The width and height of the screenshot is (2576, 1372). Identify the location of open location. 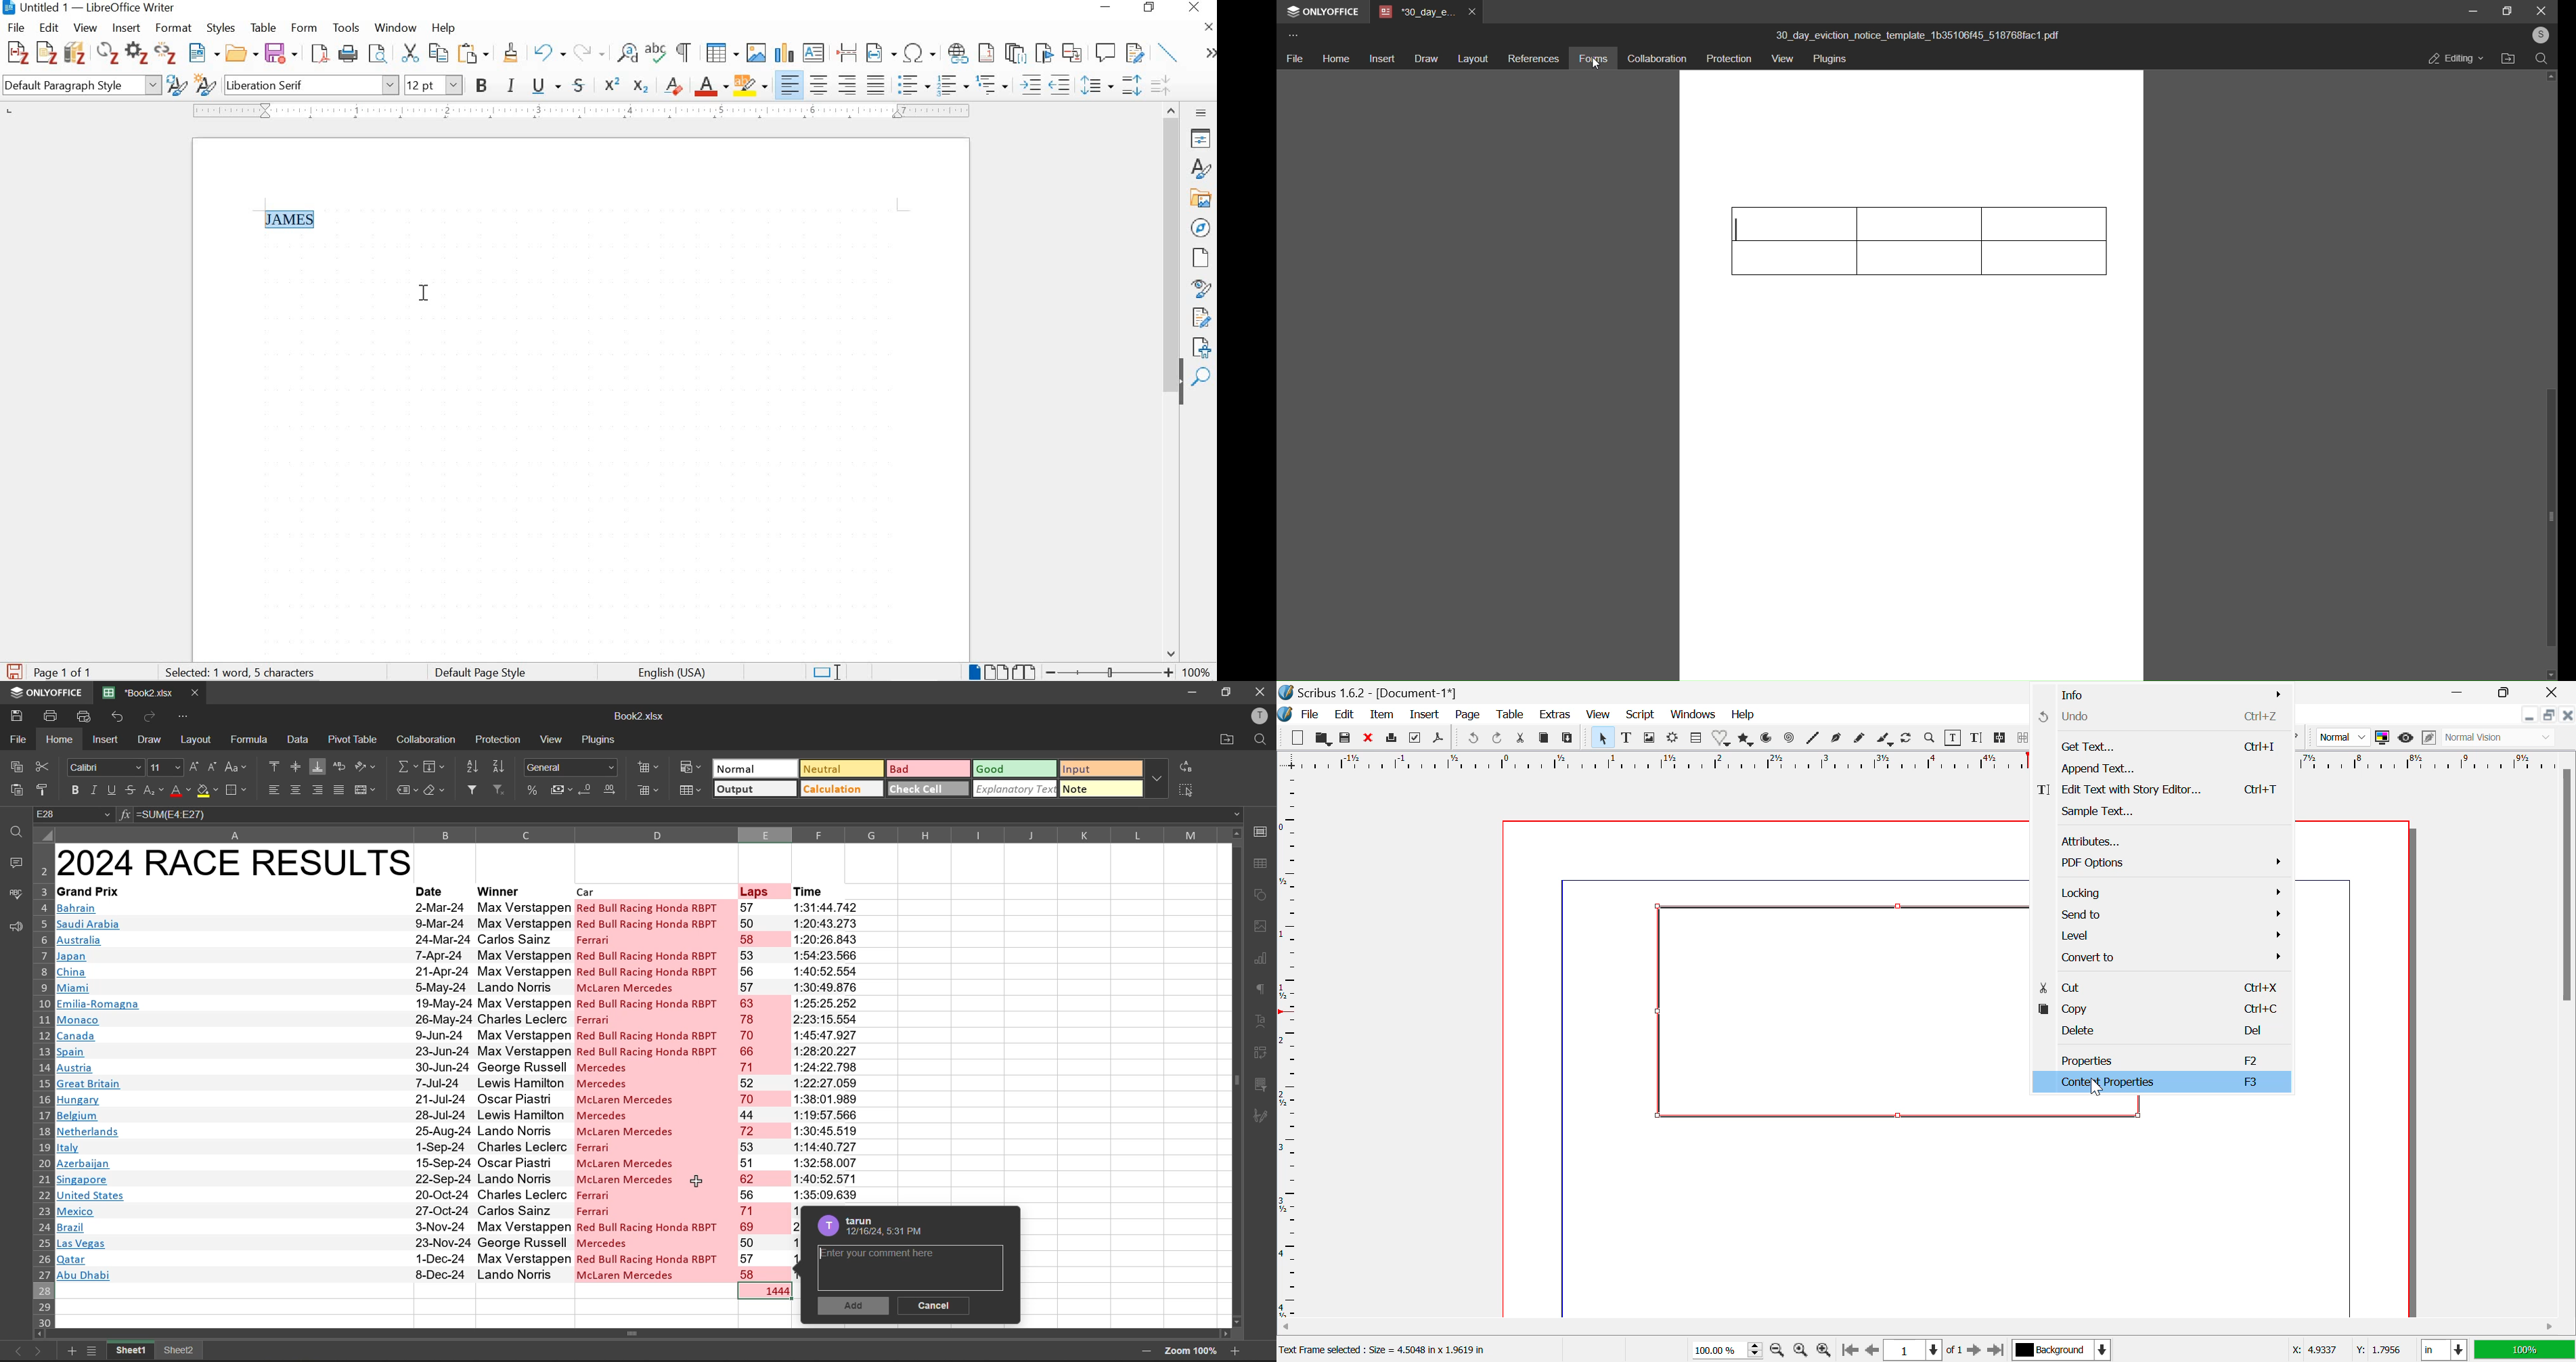
(1228, 740).